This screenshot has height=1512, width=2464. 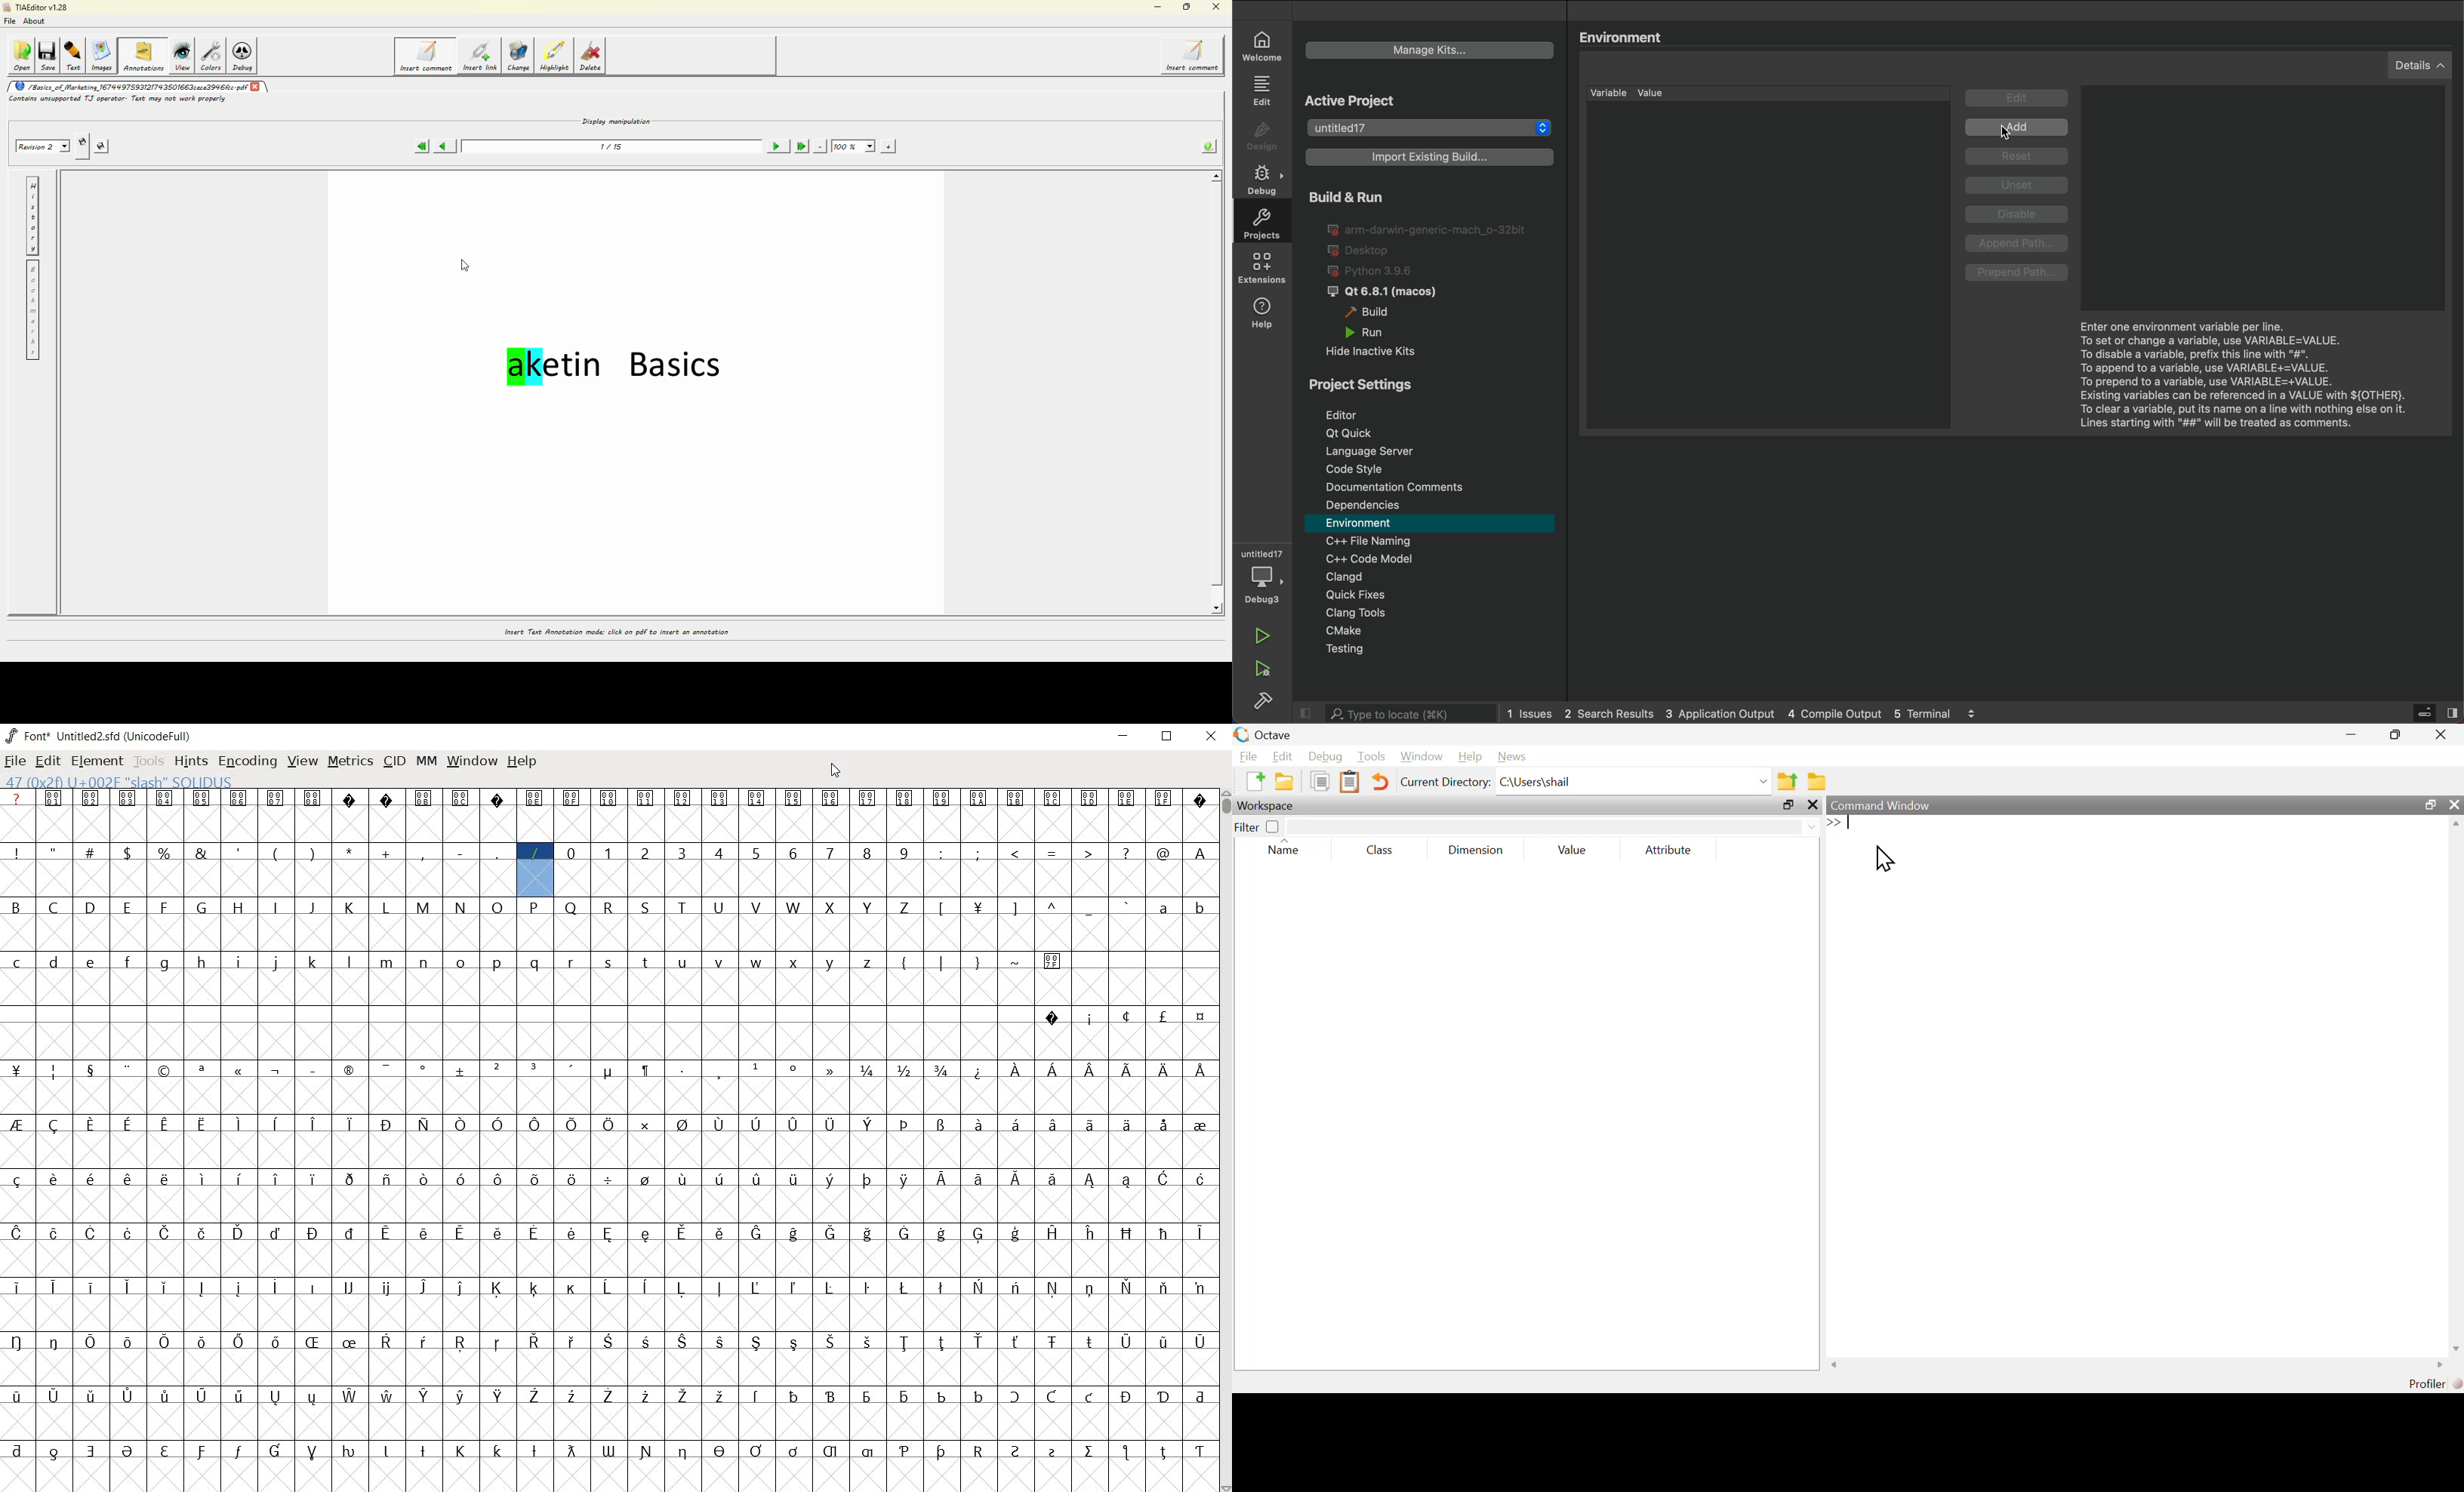 I want to click on glyph, so click(x=350, y=908).